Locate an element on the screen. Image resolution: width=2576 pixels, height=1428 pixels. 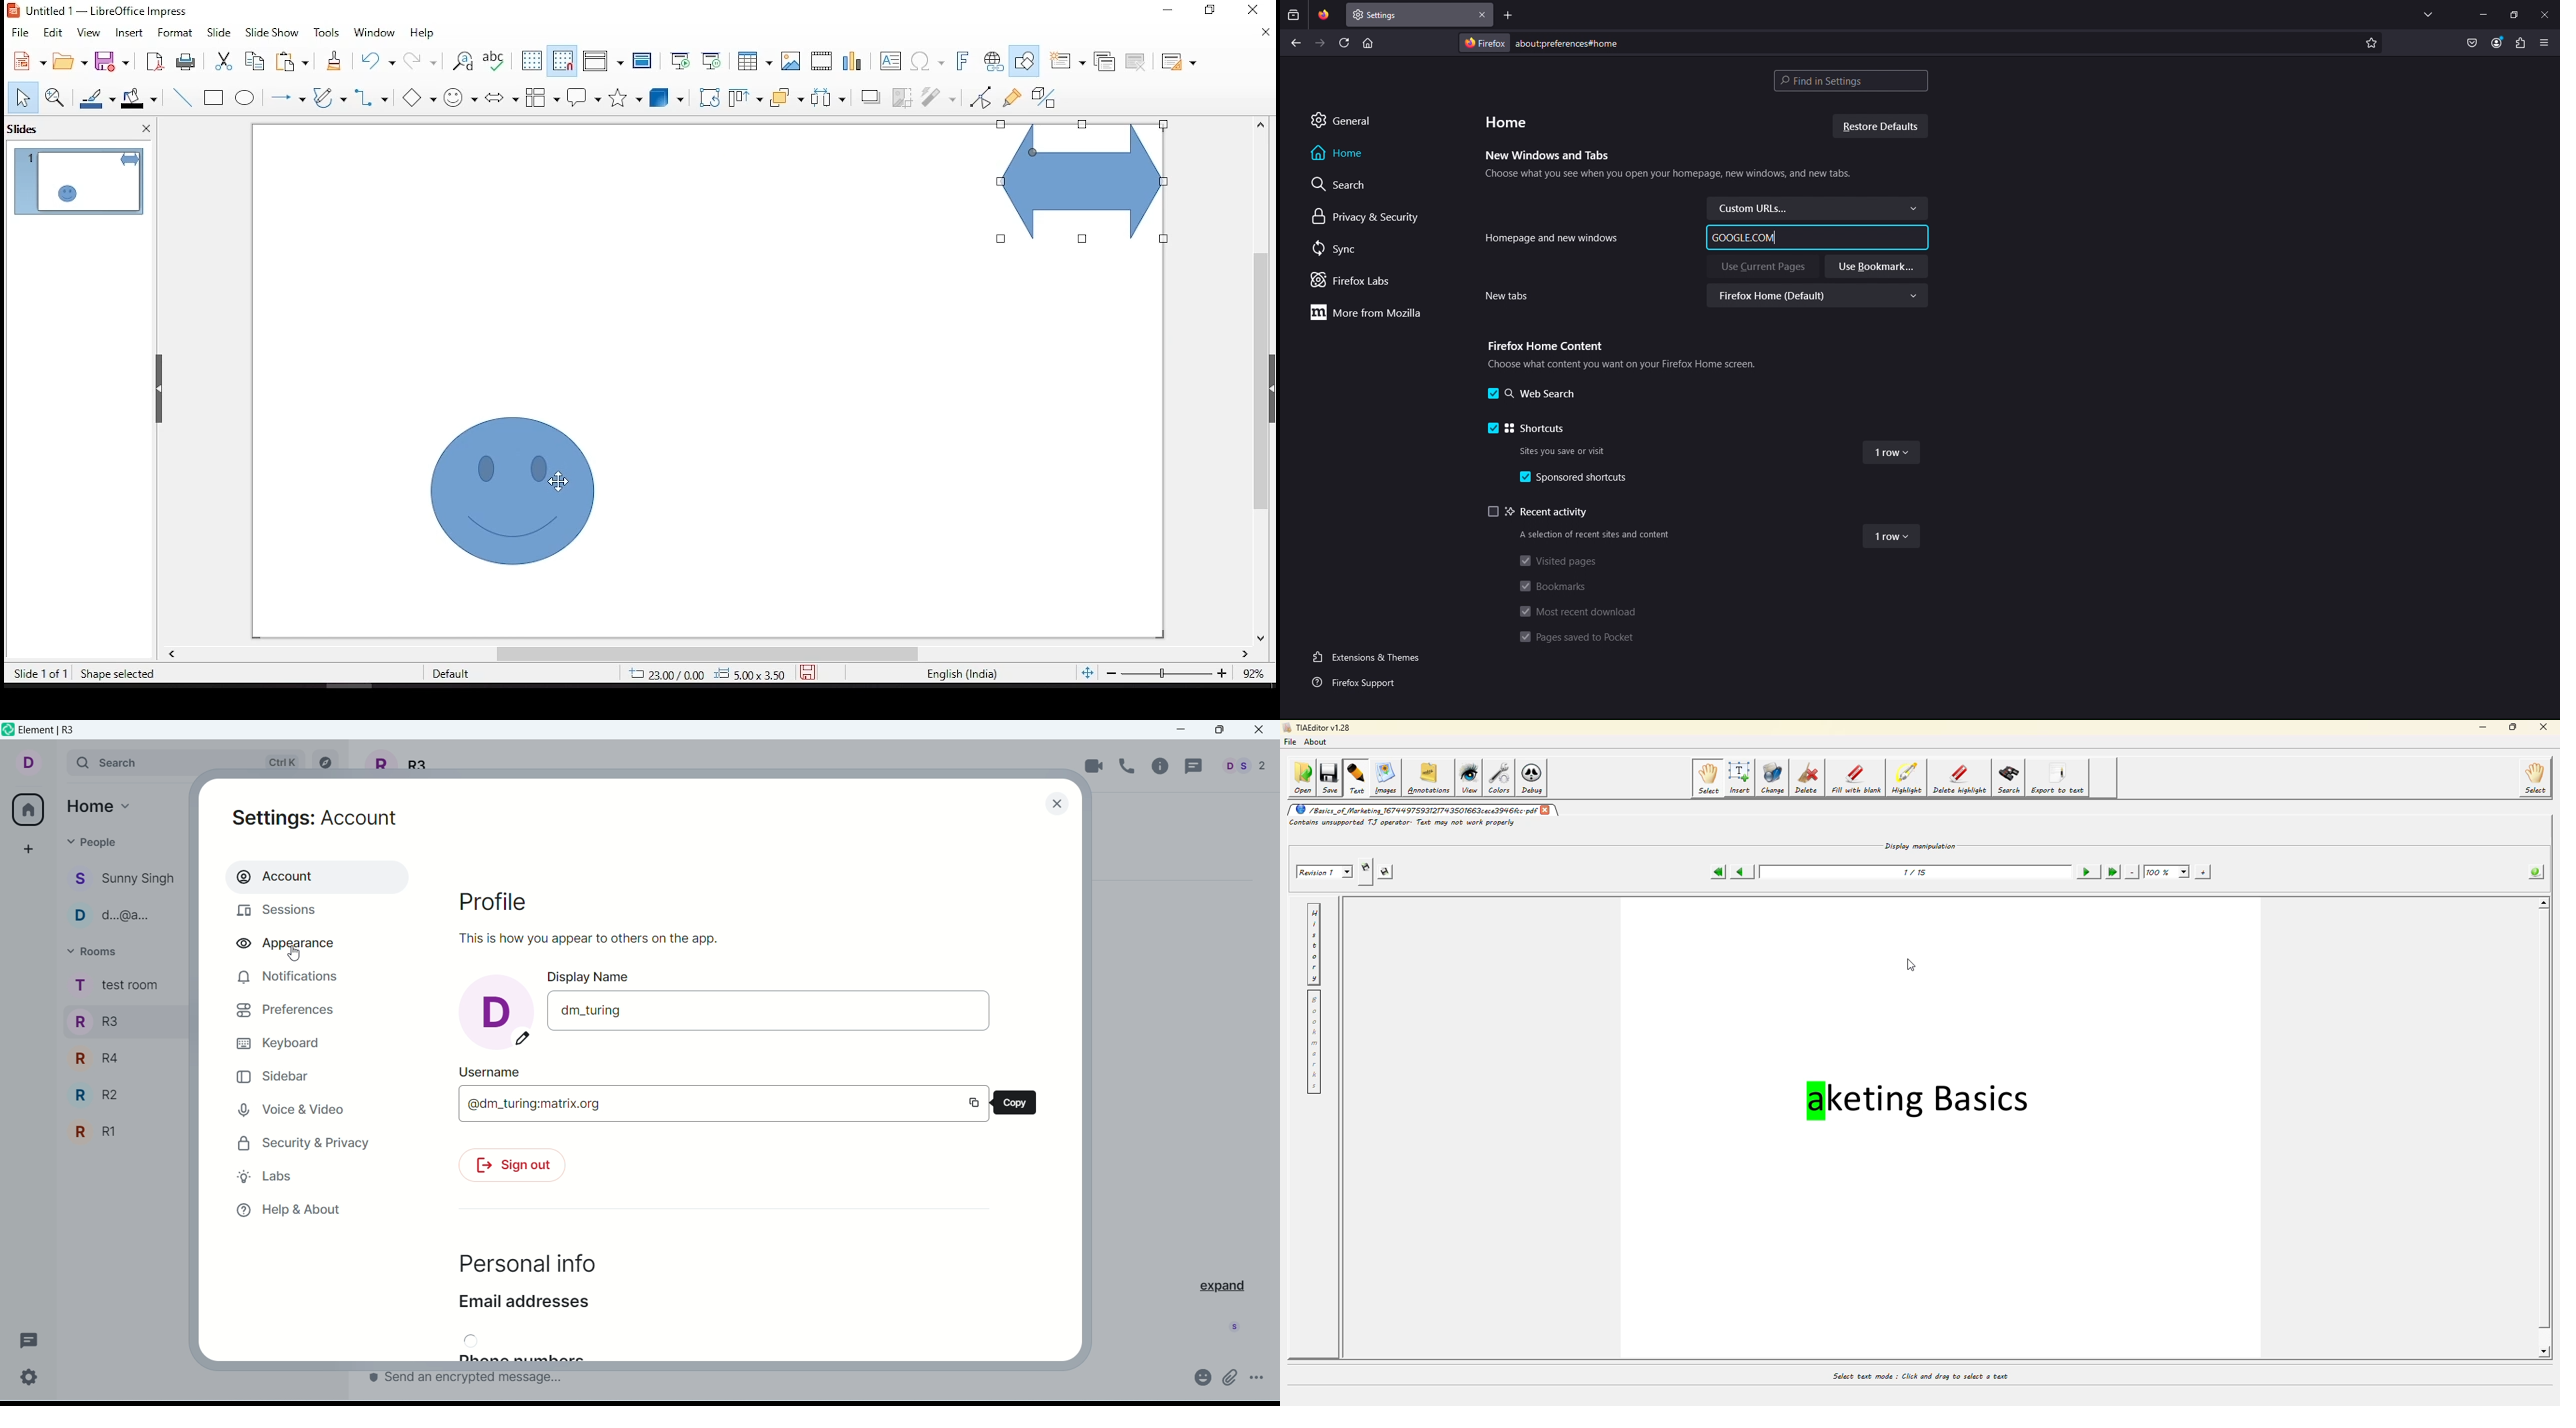
callout shapes is located at coordinates (585, 98).